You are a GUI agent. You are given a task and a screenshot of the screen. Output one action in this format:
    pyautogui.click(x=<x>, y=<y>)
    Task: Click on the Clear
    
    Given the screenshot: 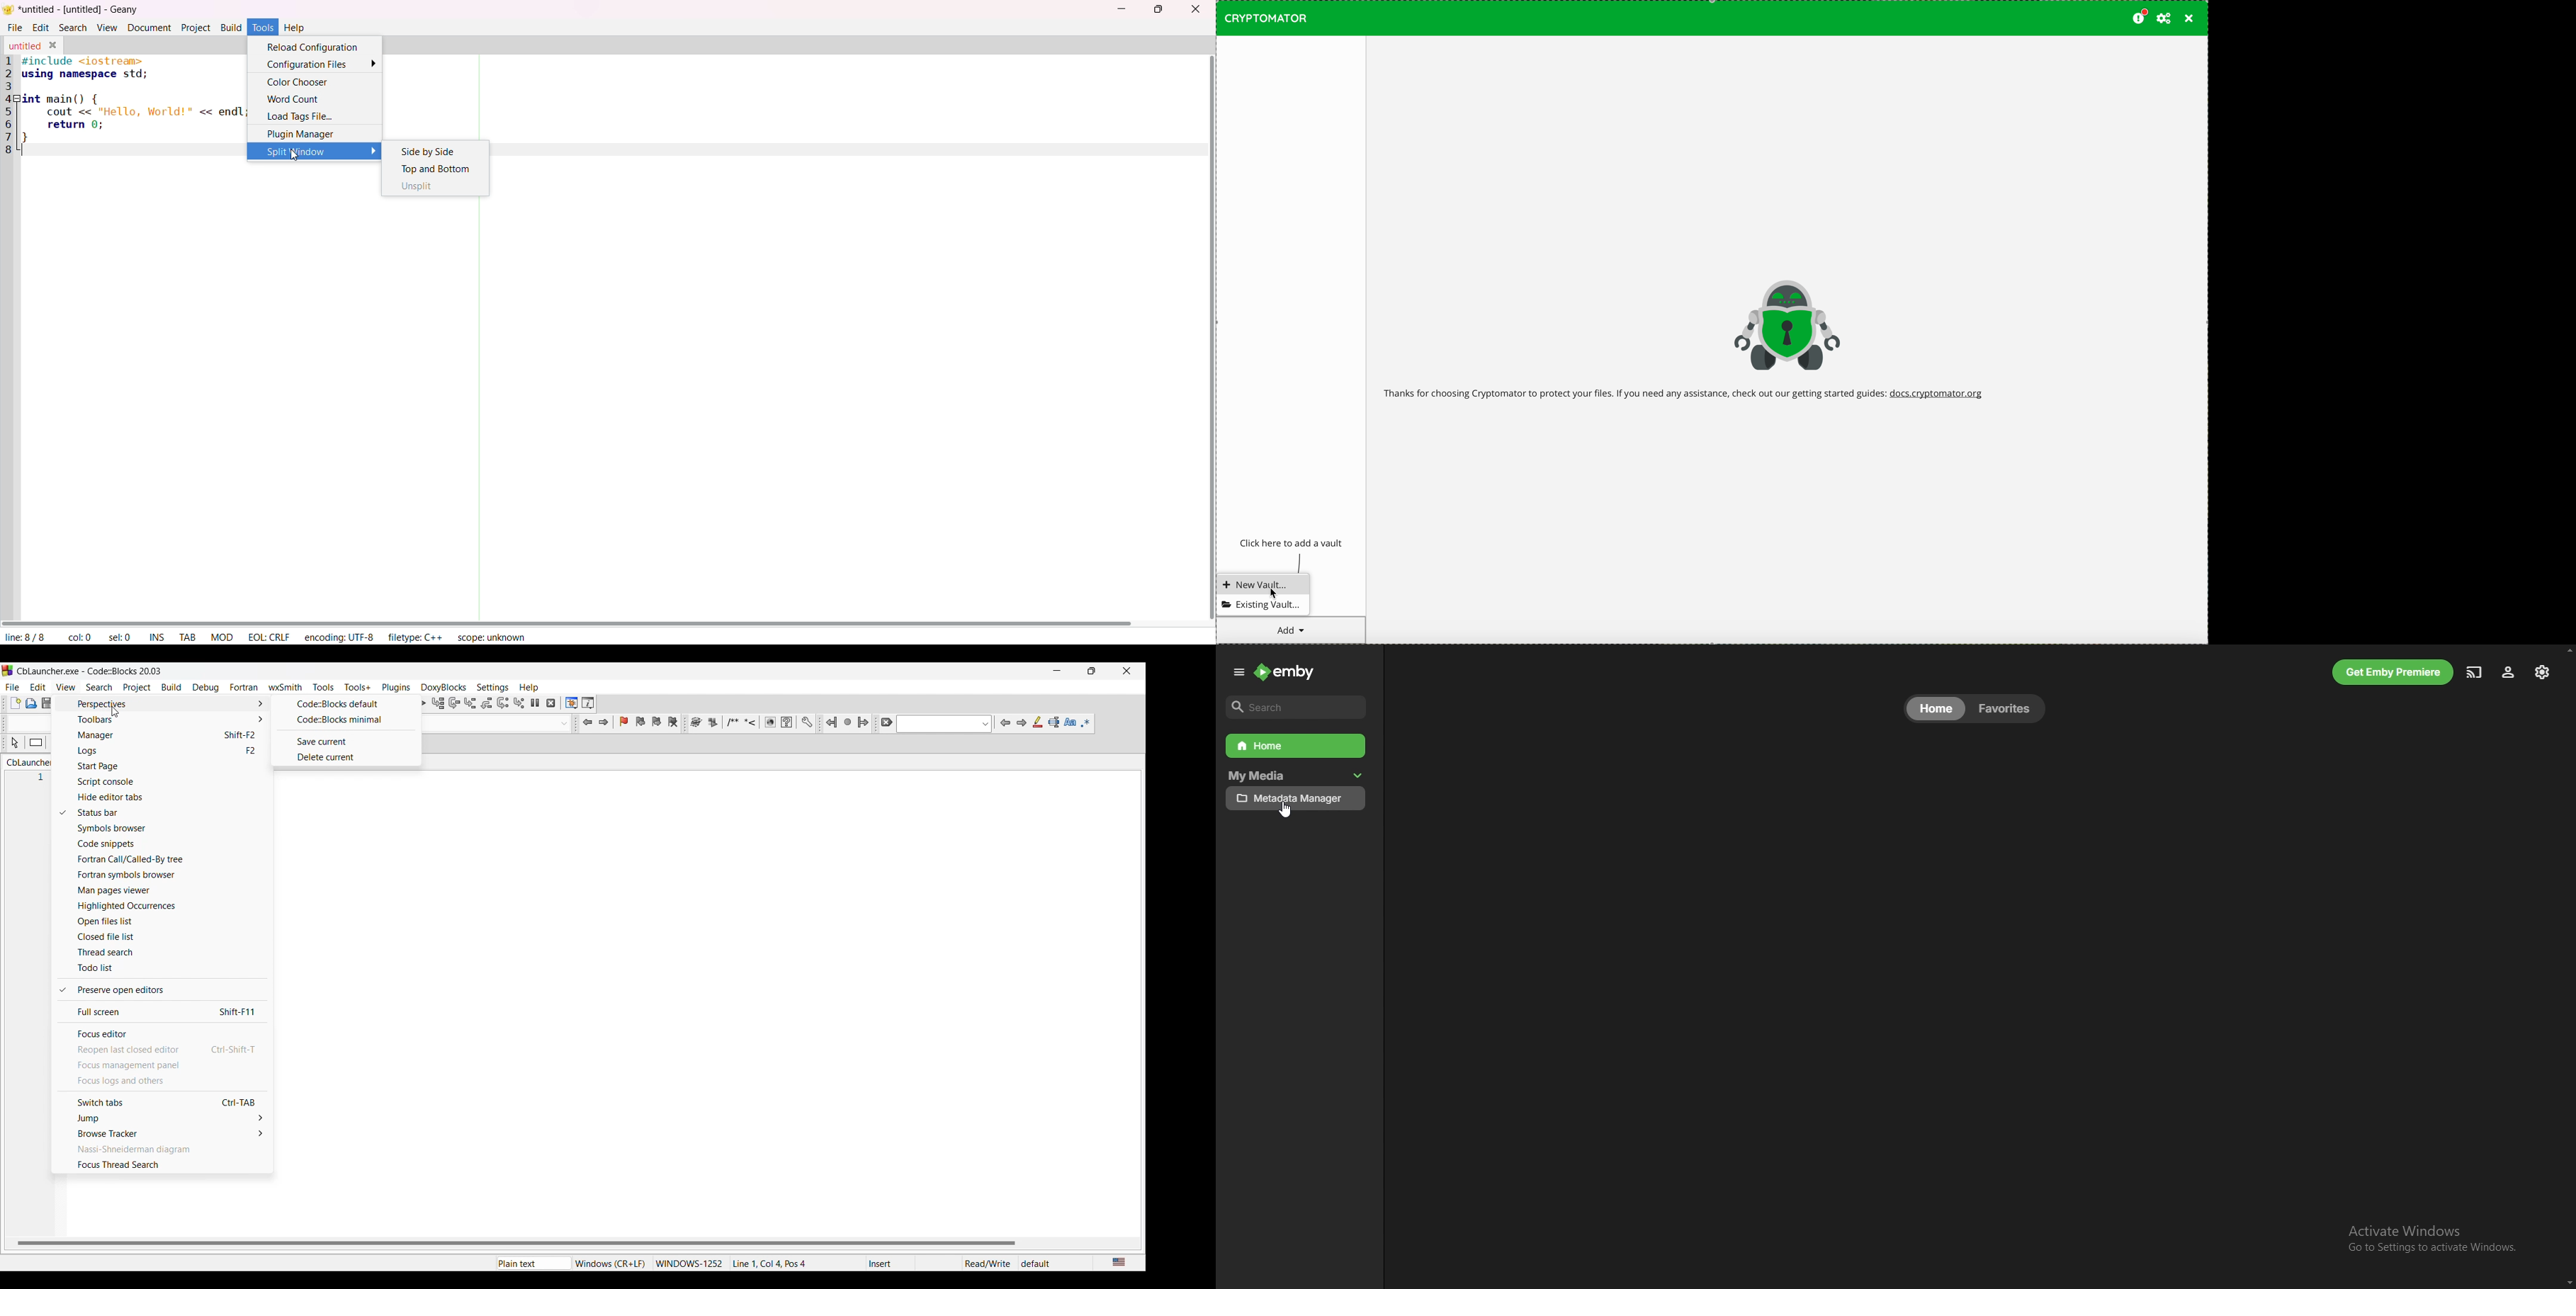 What is the action you would take?
    pyautogui.click(x=887, y=722)
    